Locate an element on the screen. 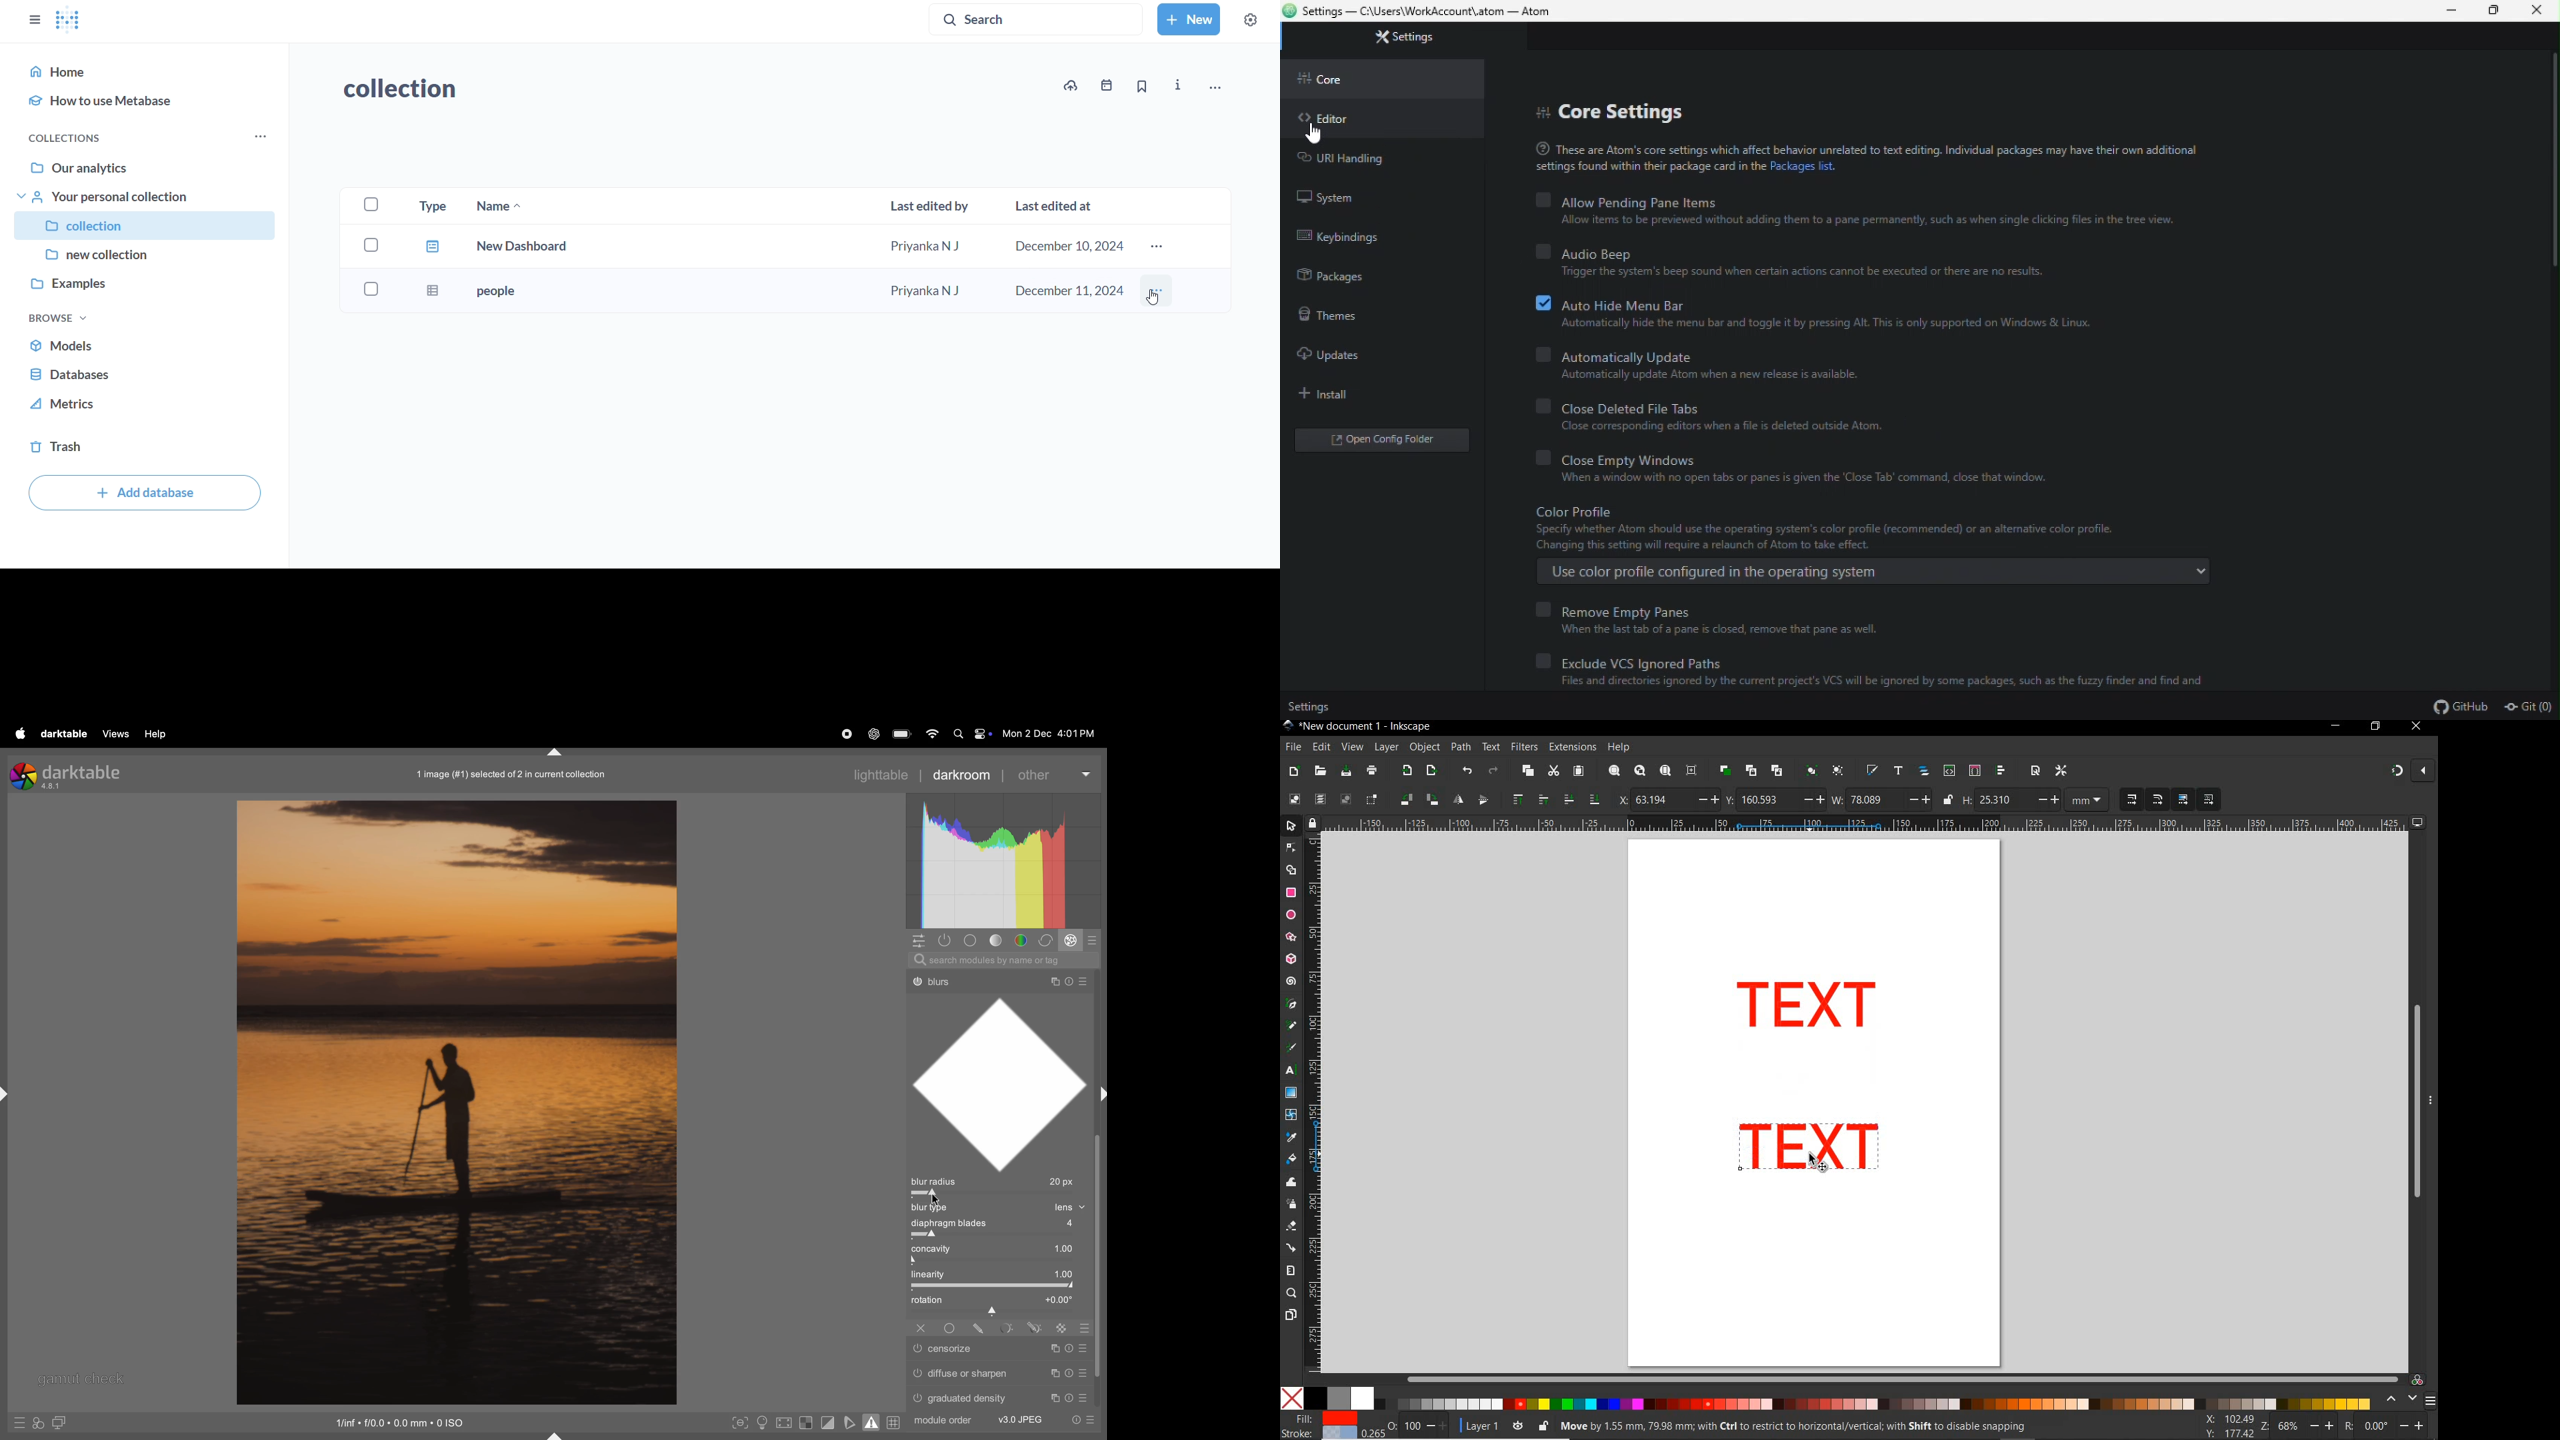 This screenshot has width=2576, height=1456. ruler is located at coordinates (1866, 824).